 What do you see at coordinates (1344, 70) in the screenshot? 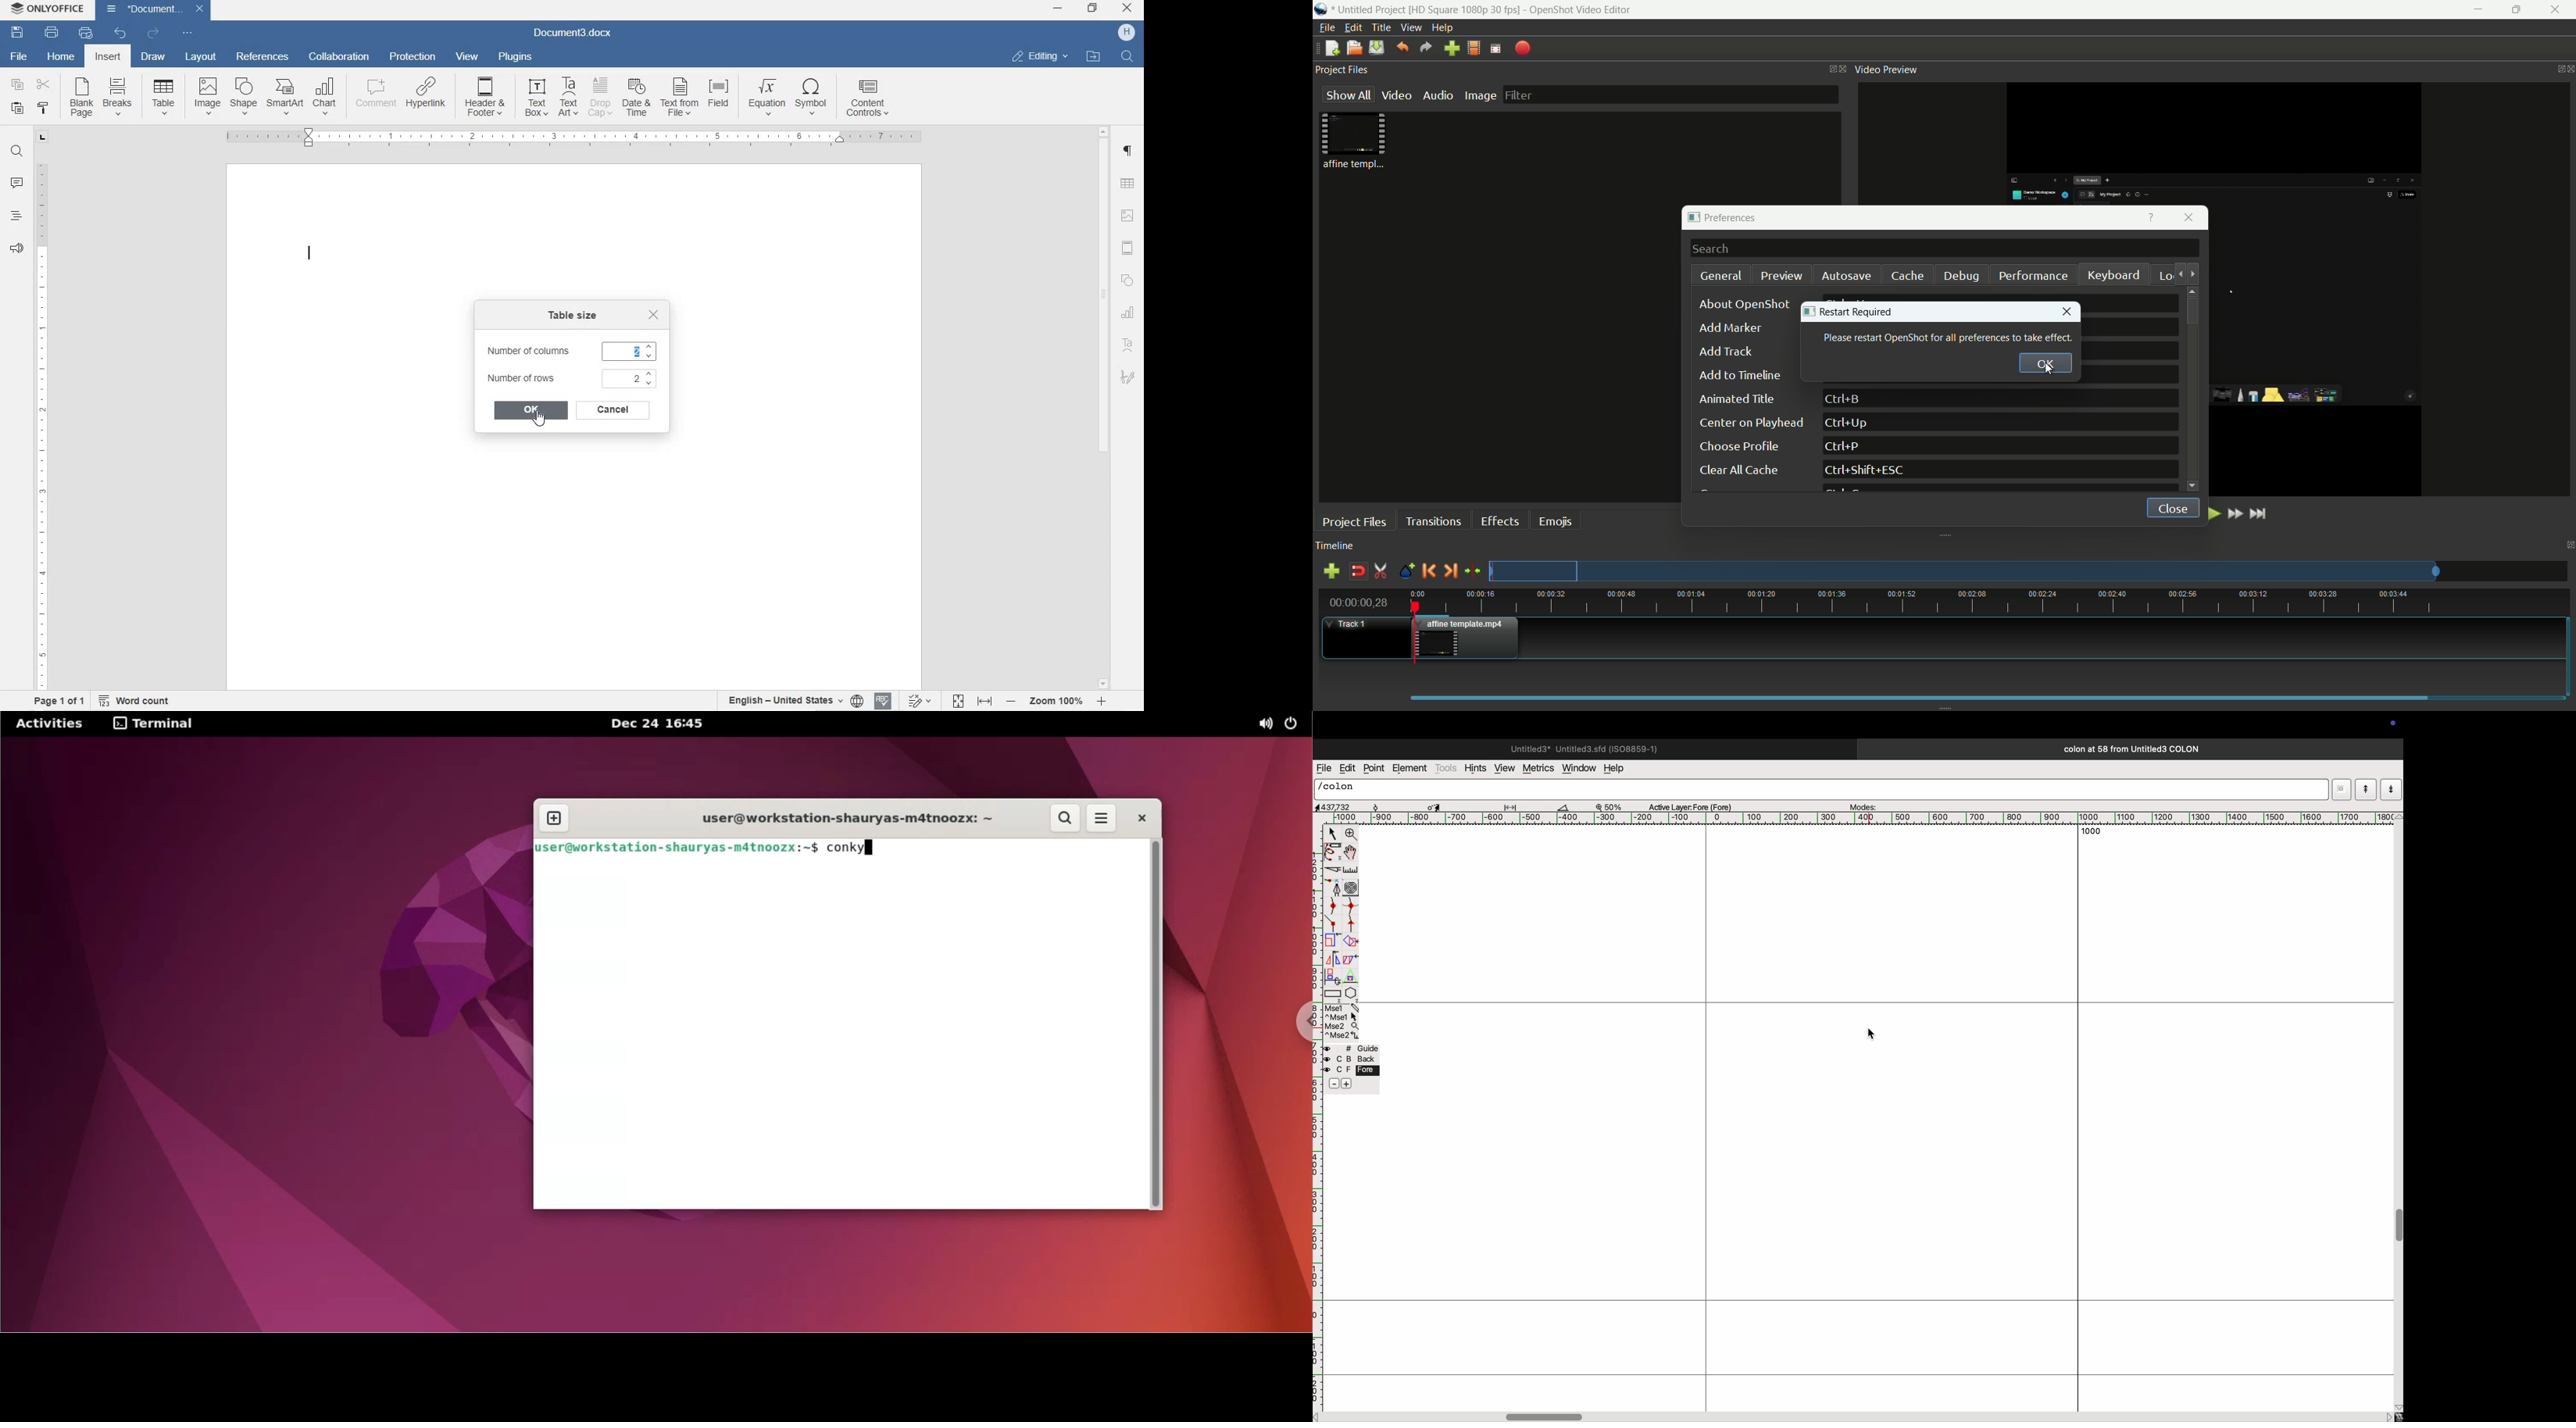
I see `project files` at bounding box center [1344, 70].